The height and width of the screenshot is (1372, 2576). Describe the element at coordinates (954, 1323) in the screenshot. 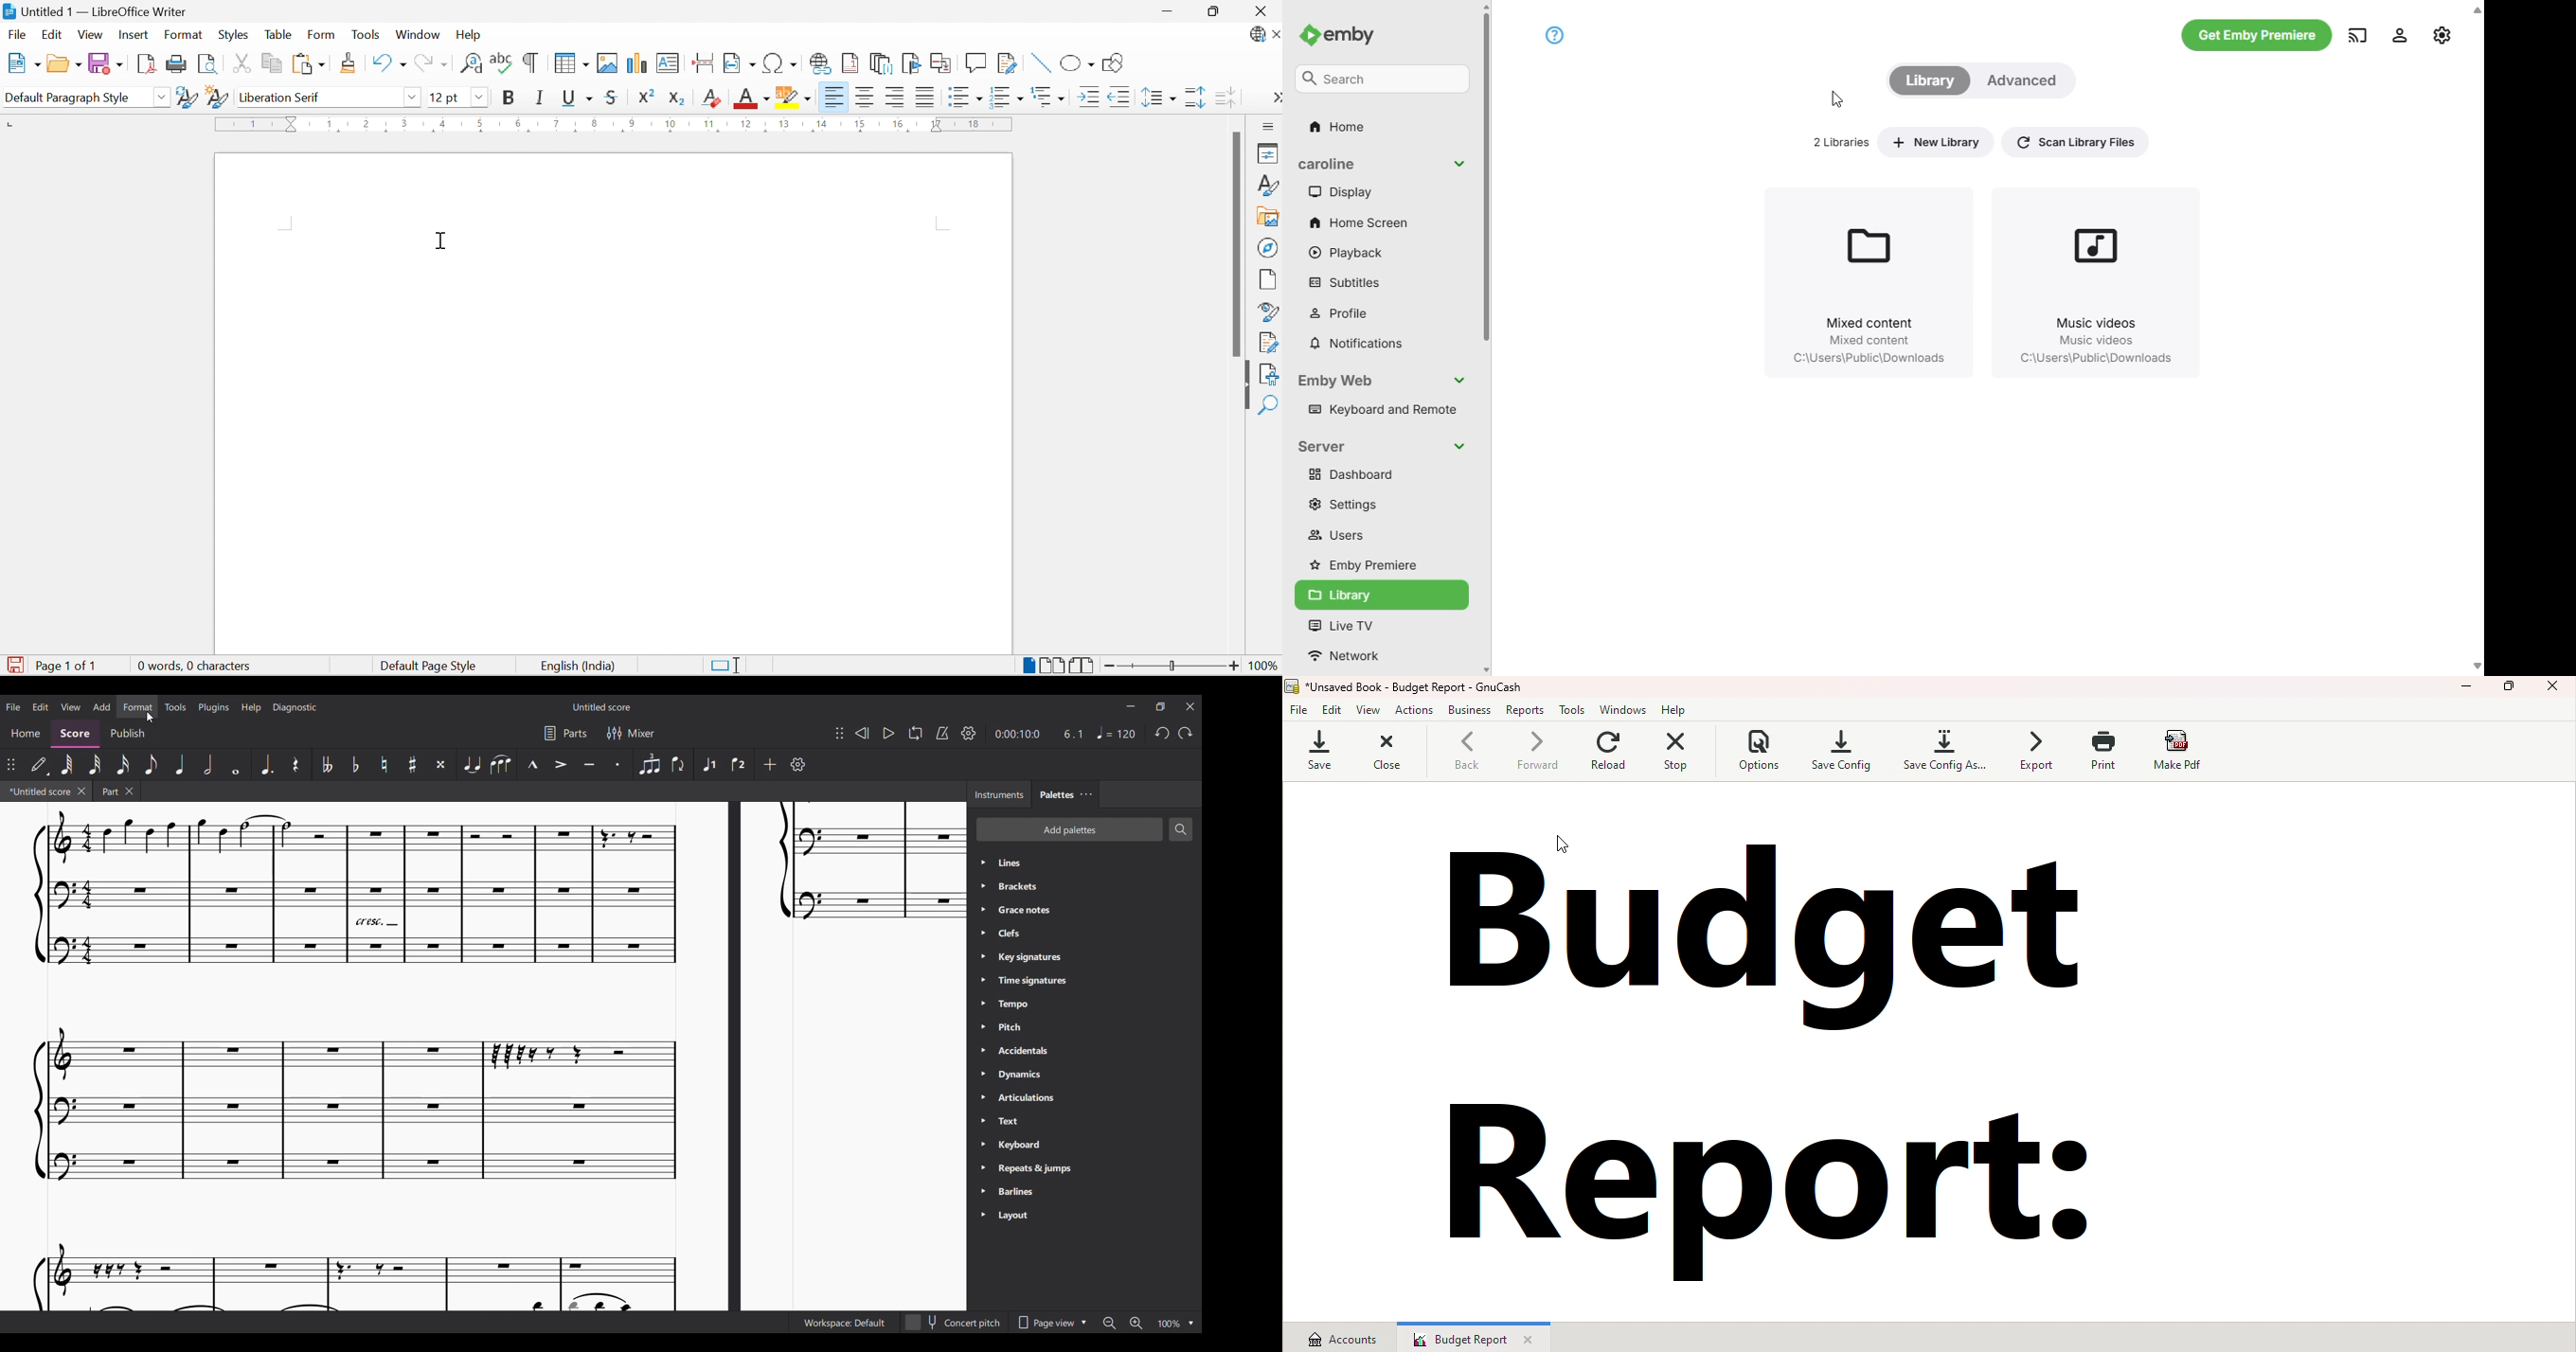

I see `Toggle for Concert pitch` at that location.